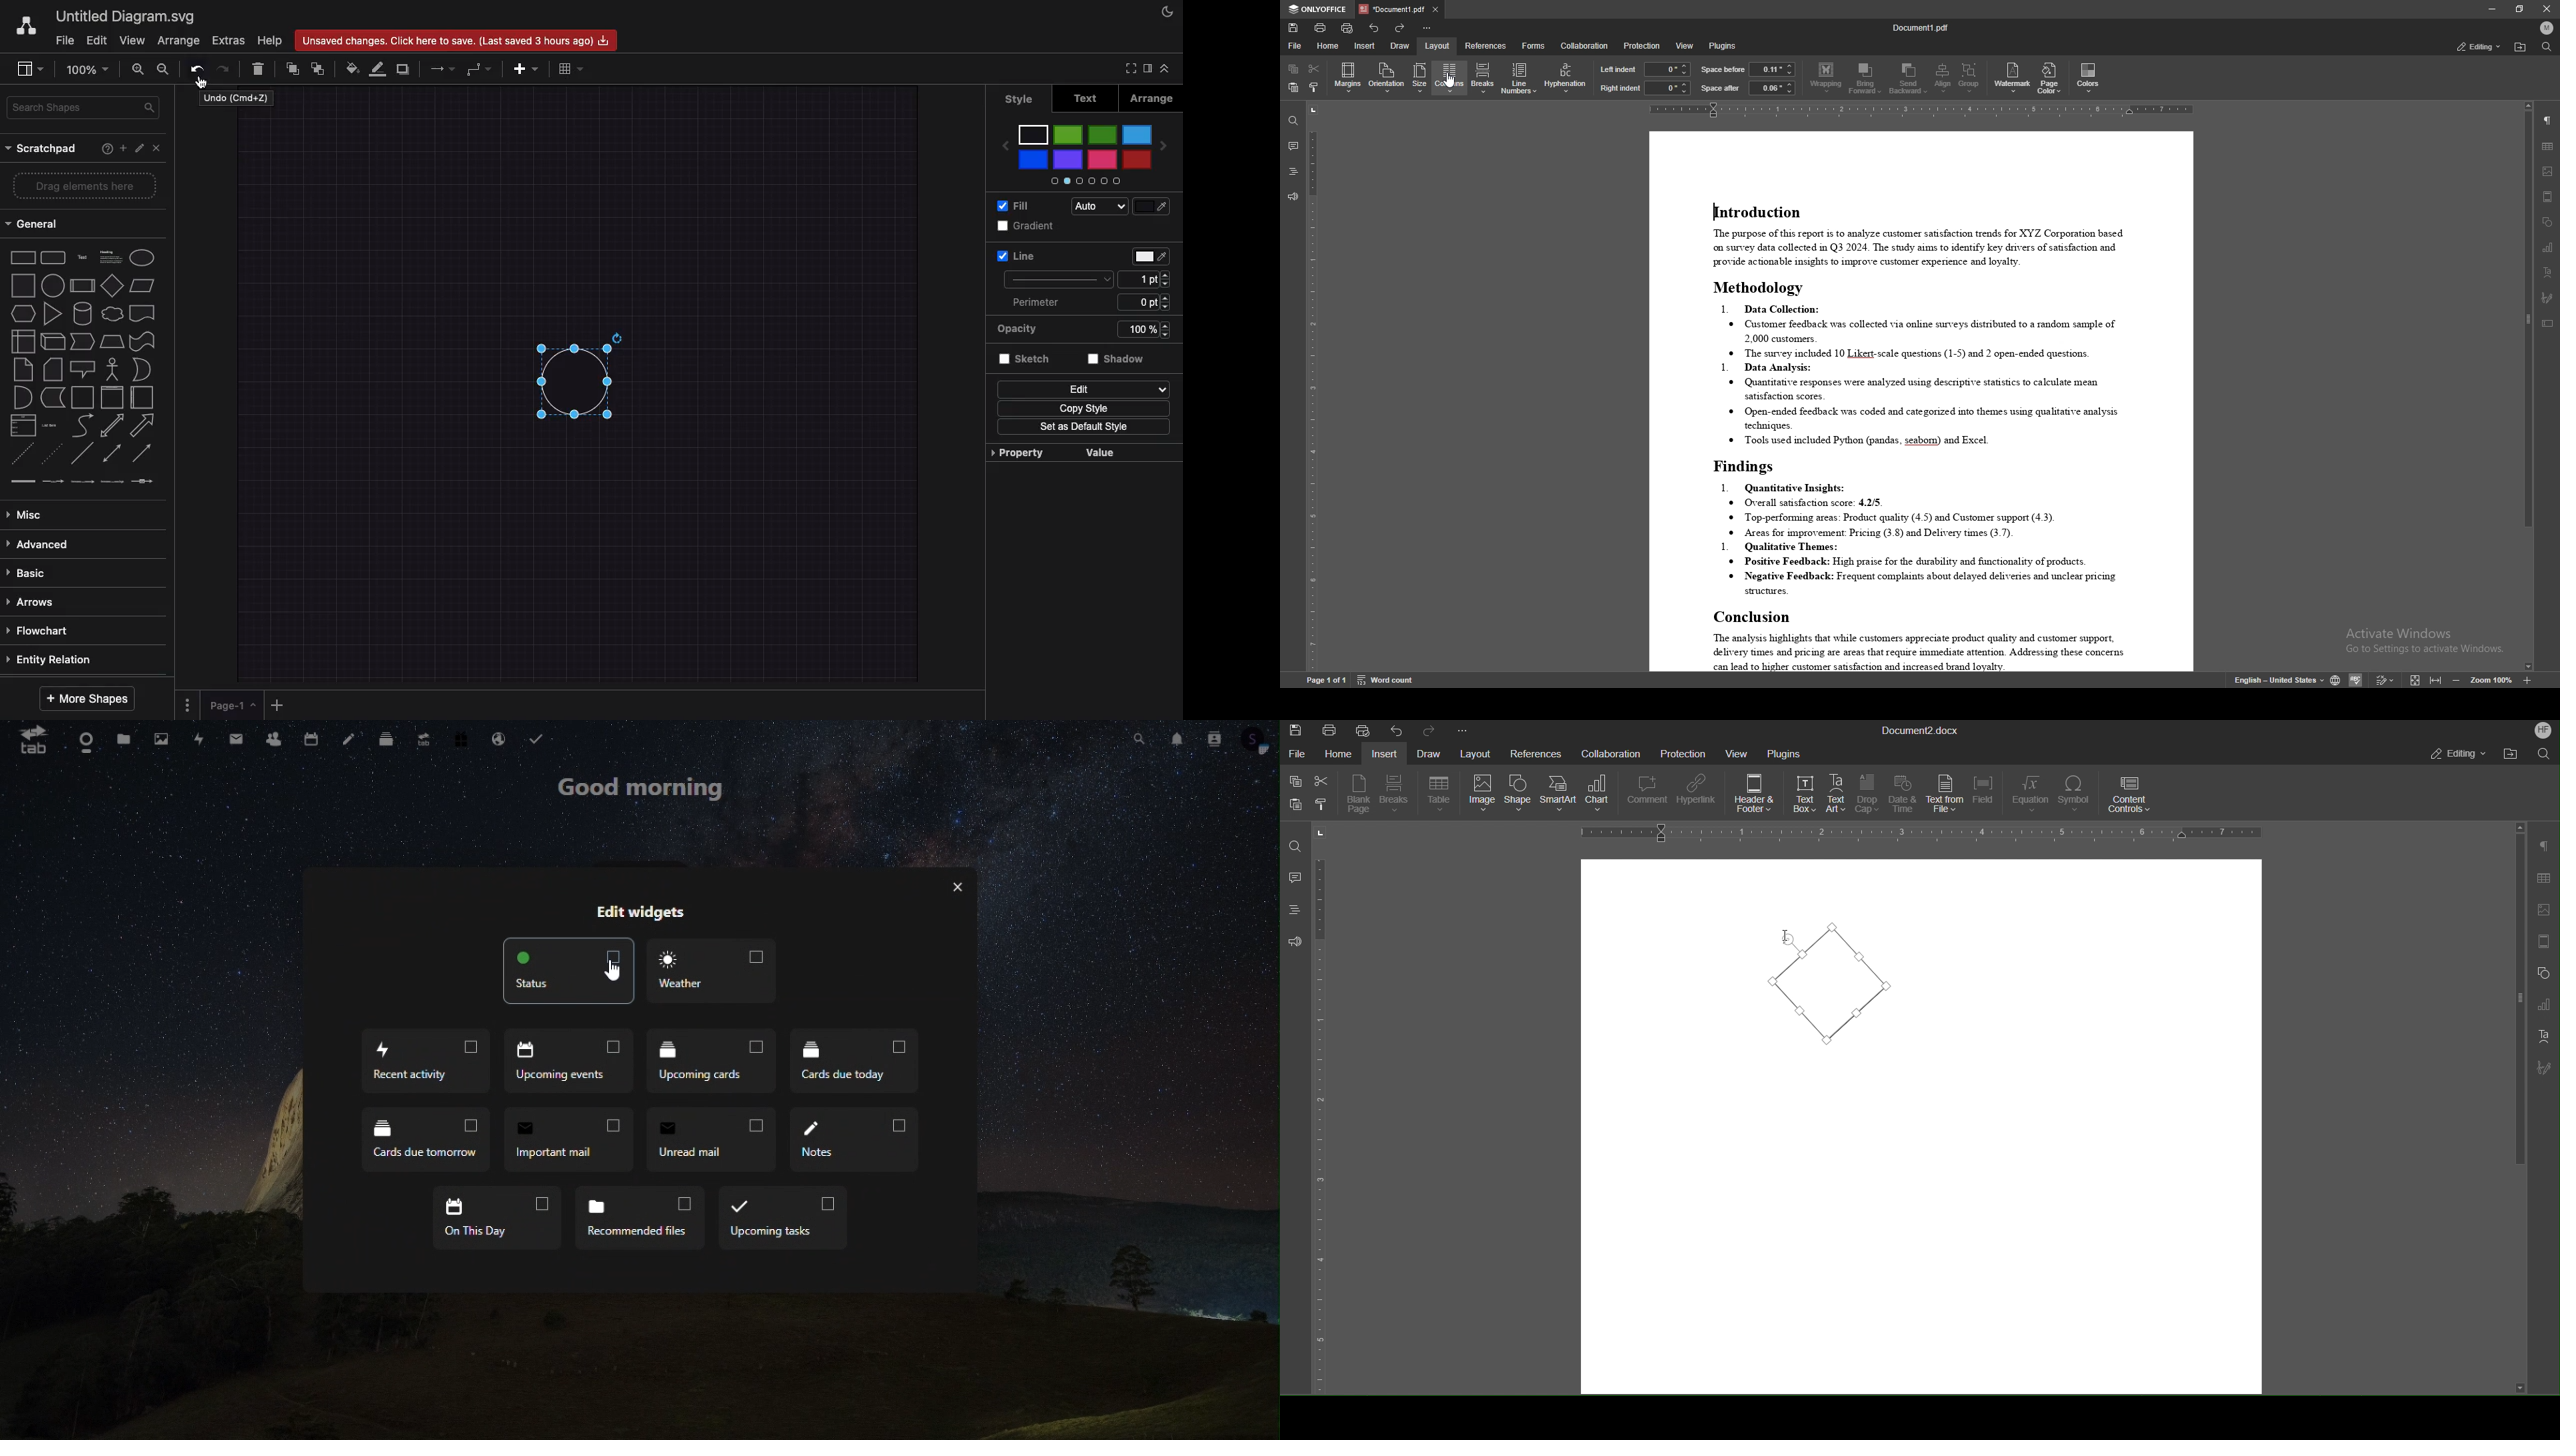 The image size is (2576, 1456). What do you see at coordinates (1131, 68) in the screenshot?
I see `Fulscreen` at bounding box center [1131, 68].